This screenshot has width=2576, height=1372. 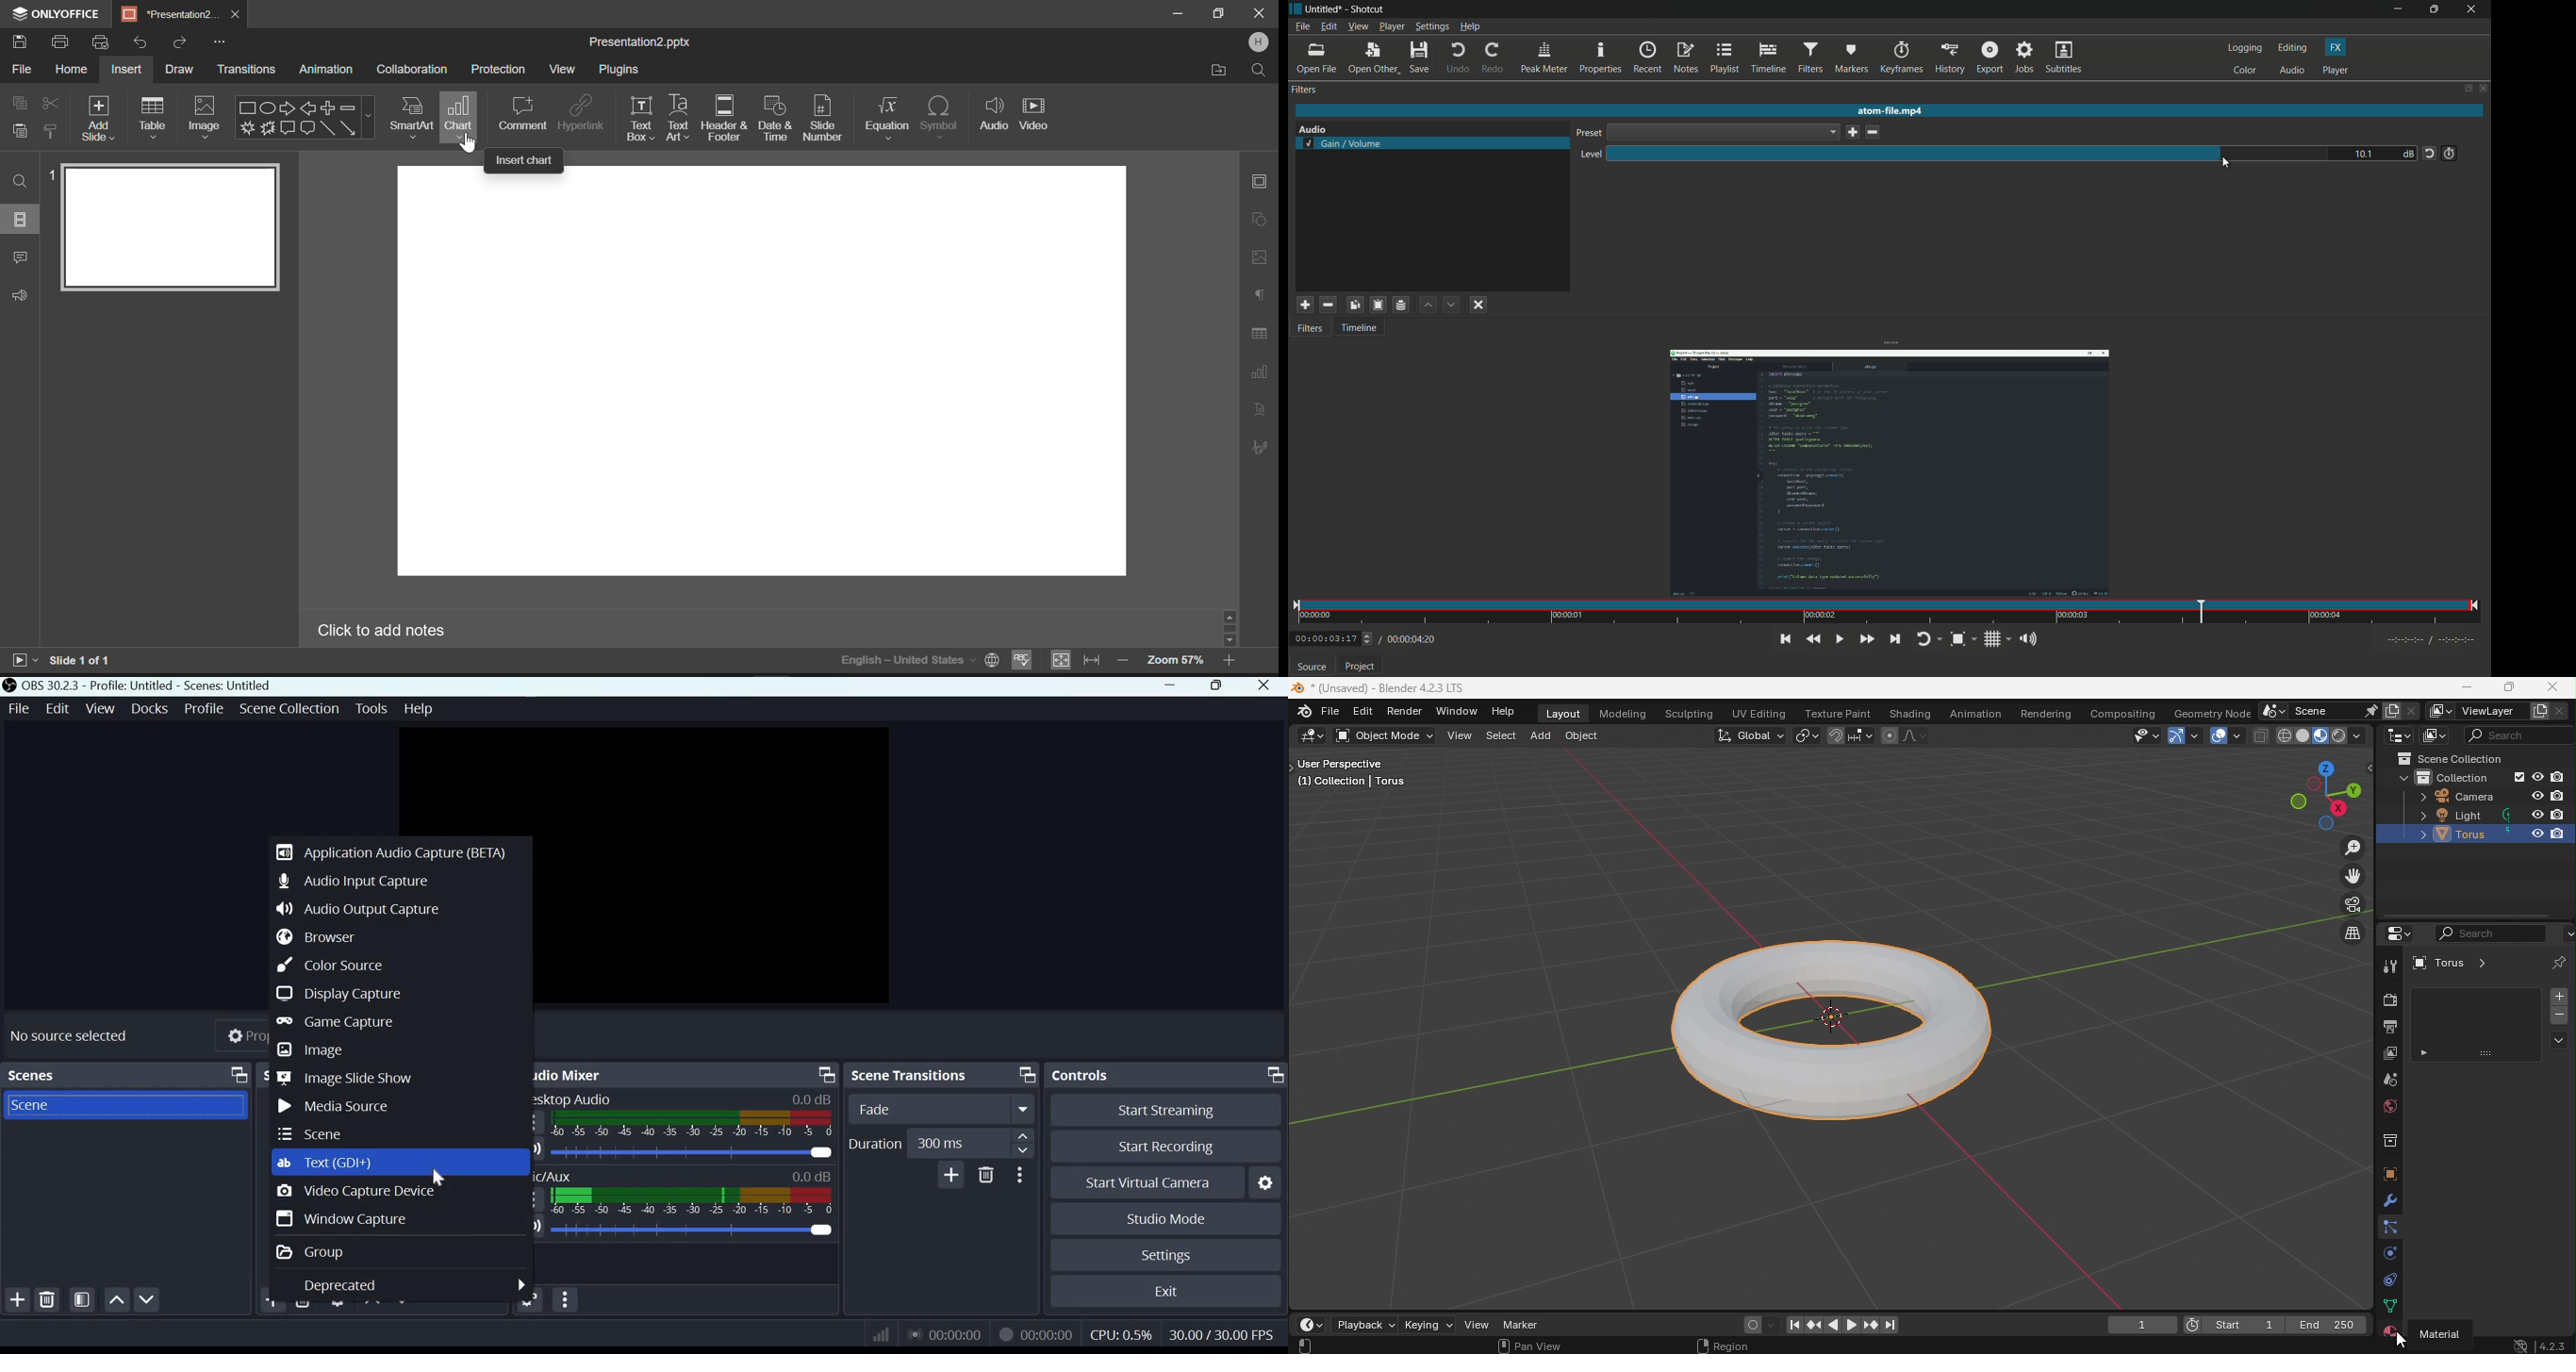 What do you see at coordinates (1268, 687) in the screenshot?
I see `Close` at bounding box center [1268, 687].